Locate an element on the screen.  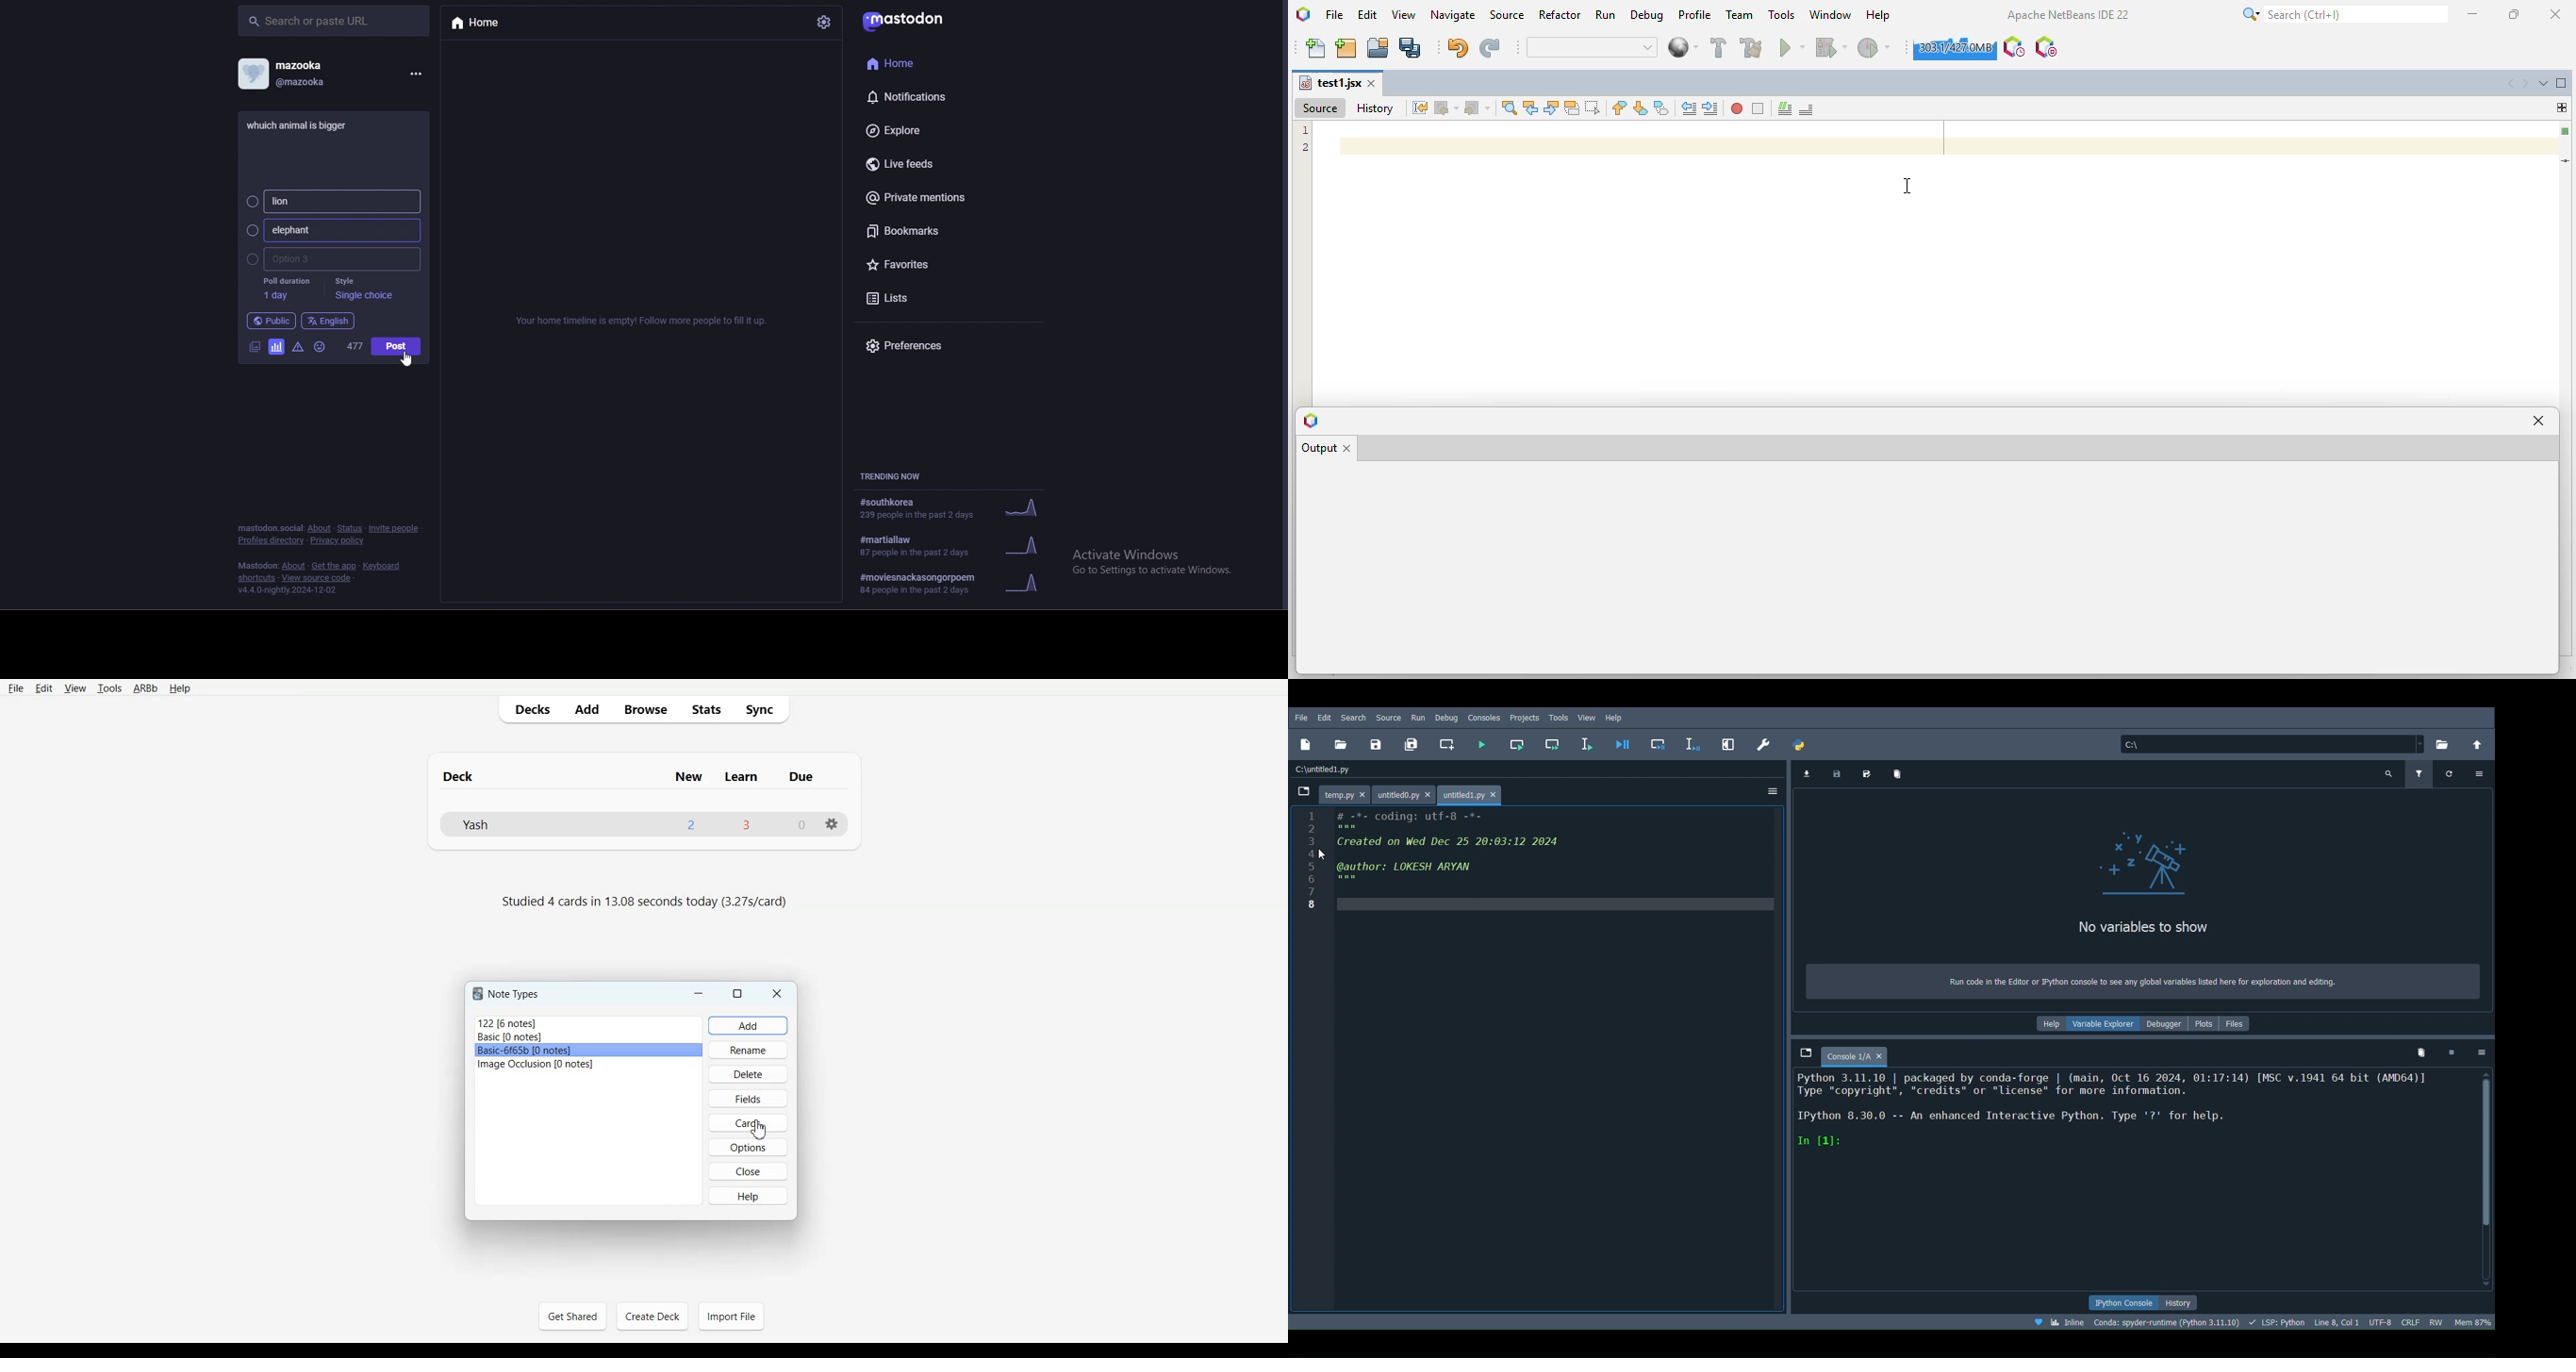
Text 2 is located at coordinates (643, 904).